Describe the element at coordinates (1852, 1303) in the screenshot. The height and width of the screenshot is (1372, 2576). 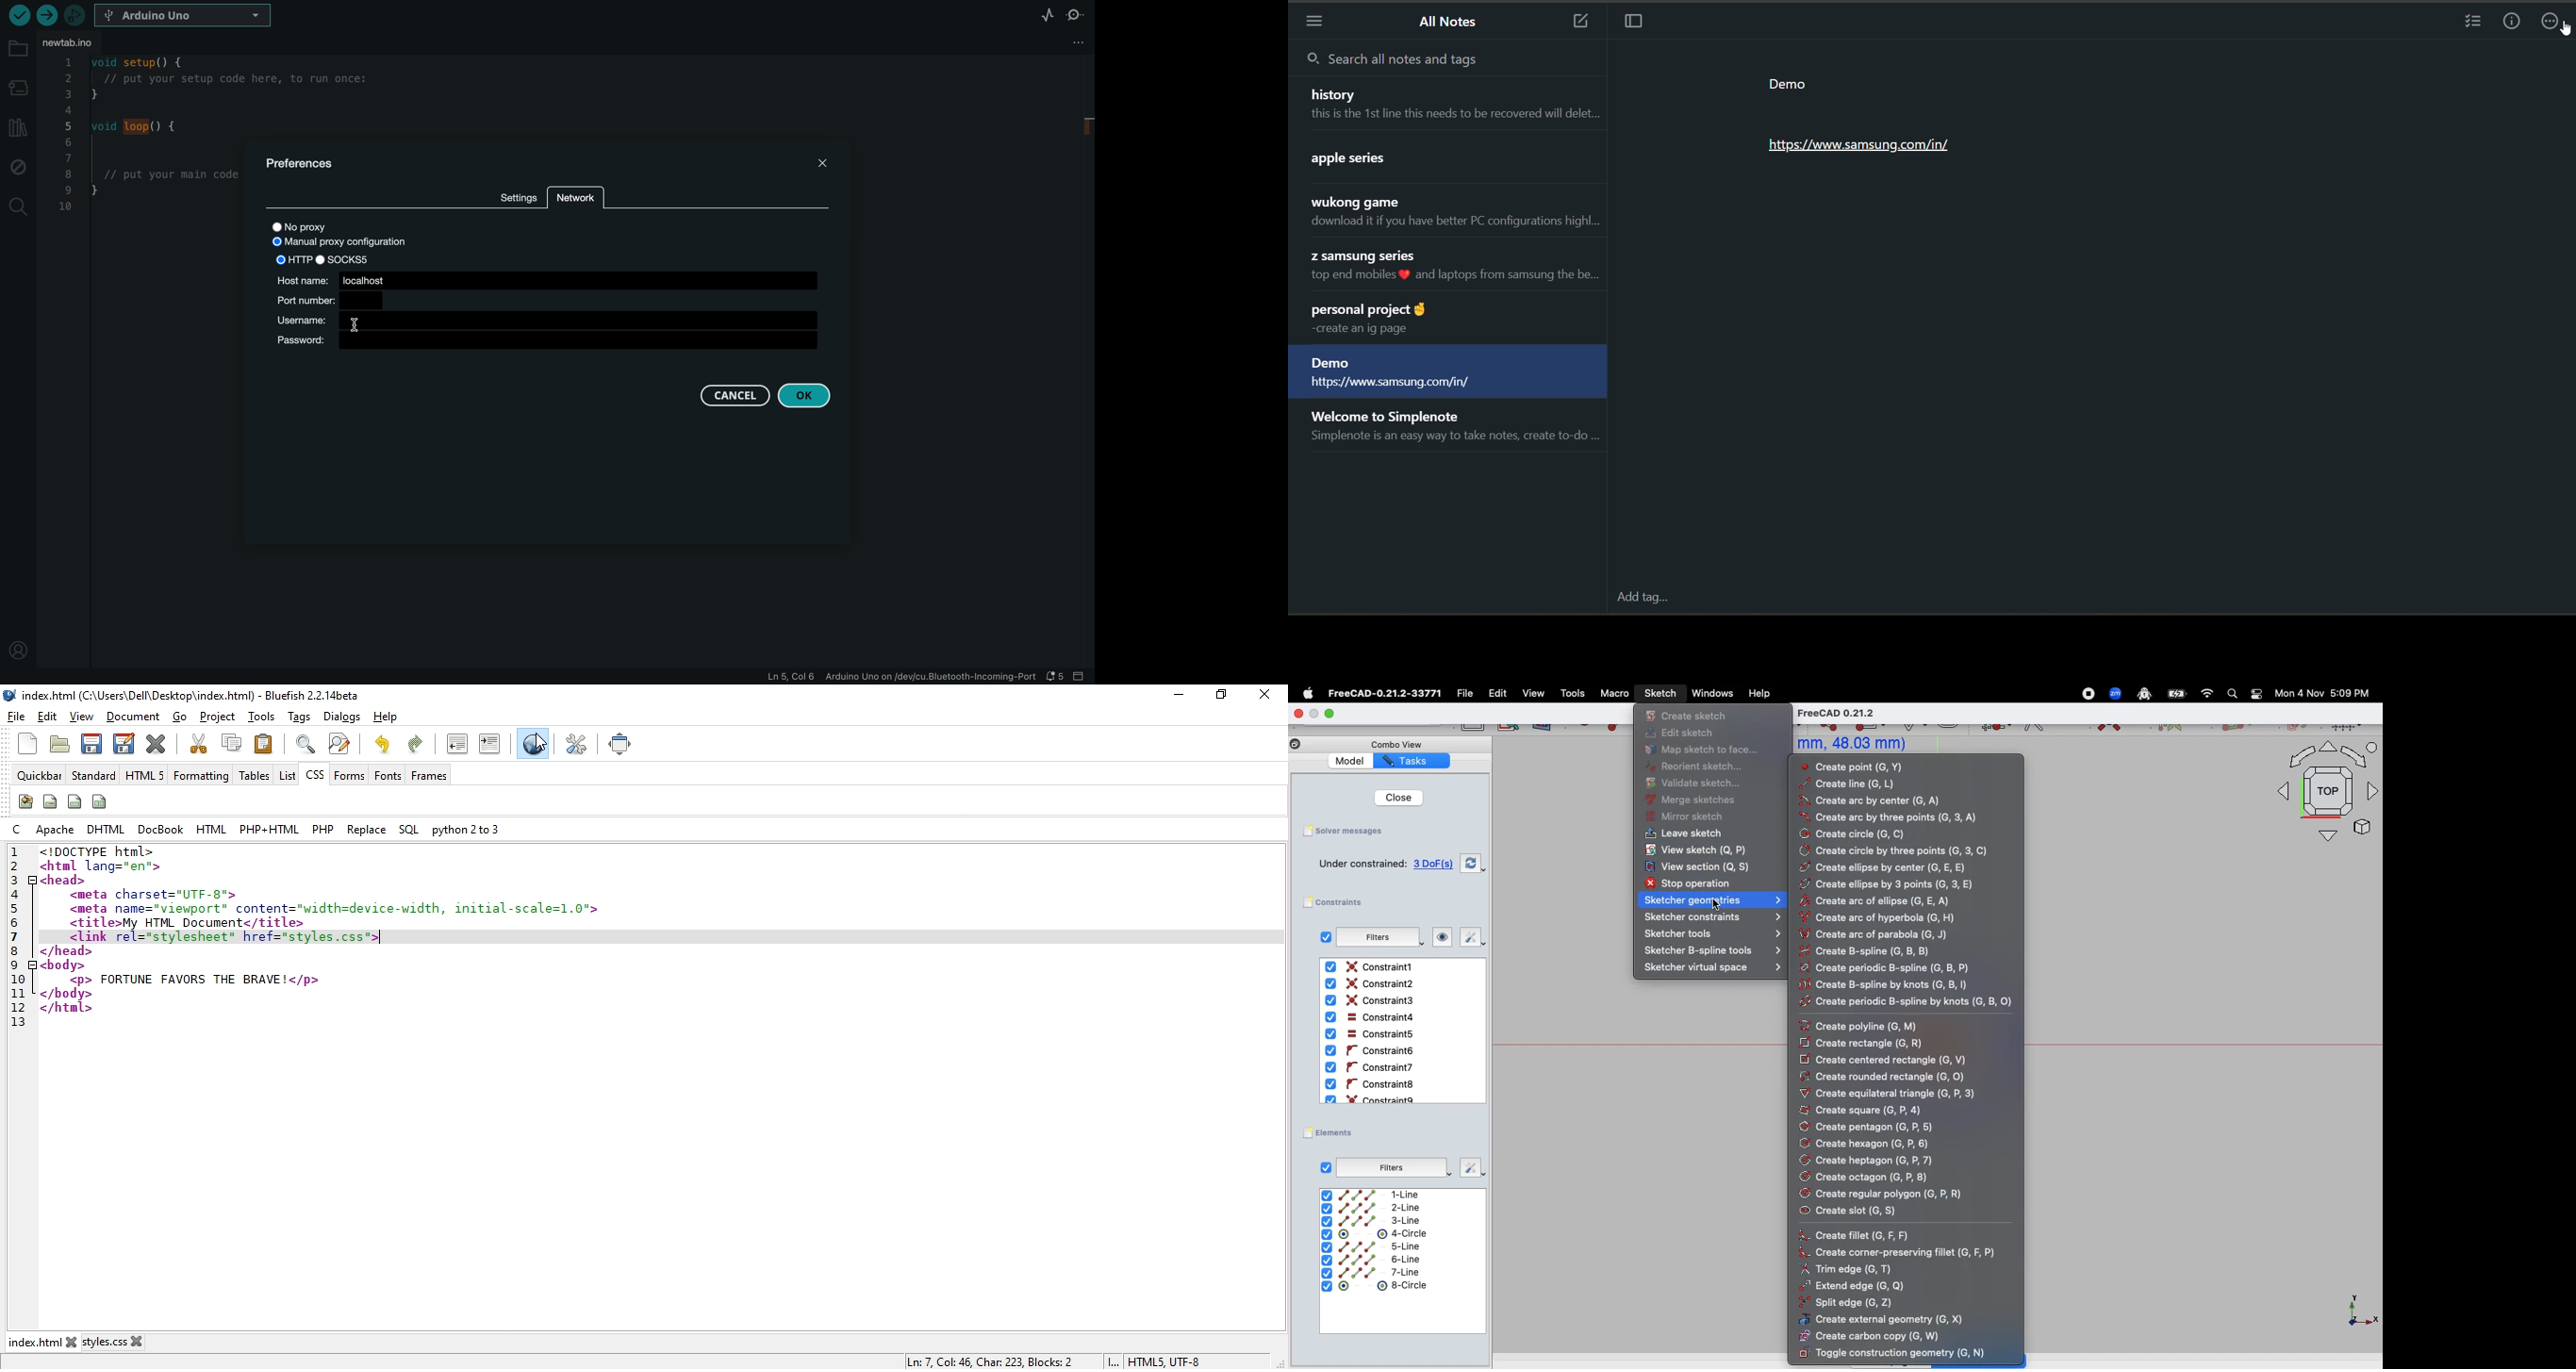
I see `Split edge(G, 7)` at that location.